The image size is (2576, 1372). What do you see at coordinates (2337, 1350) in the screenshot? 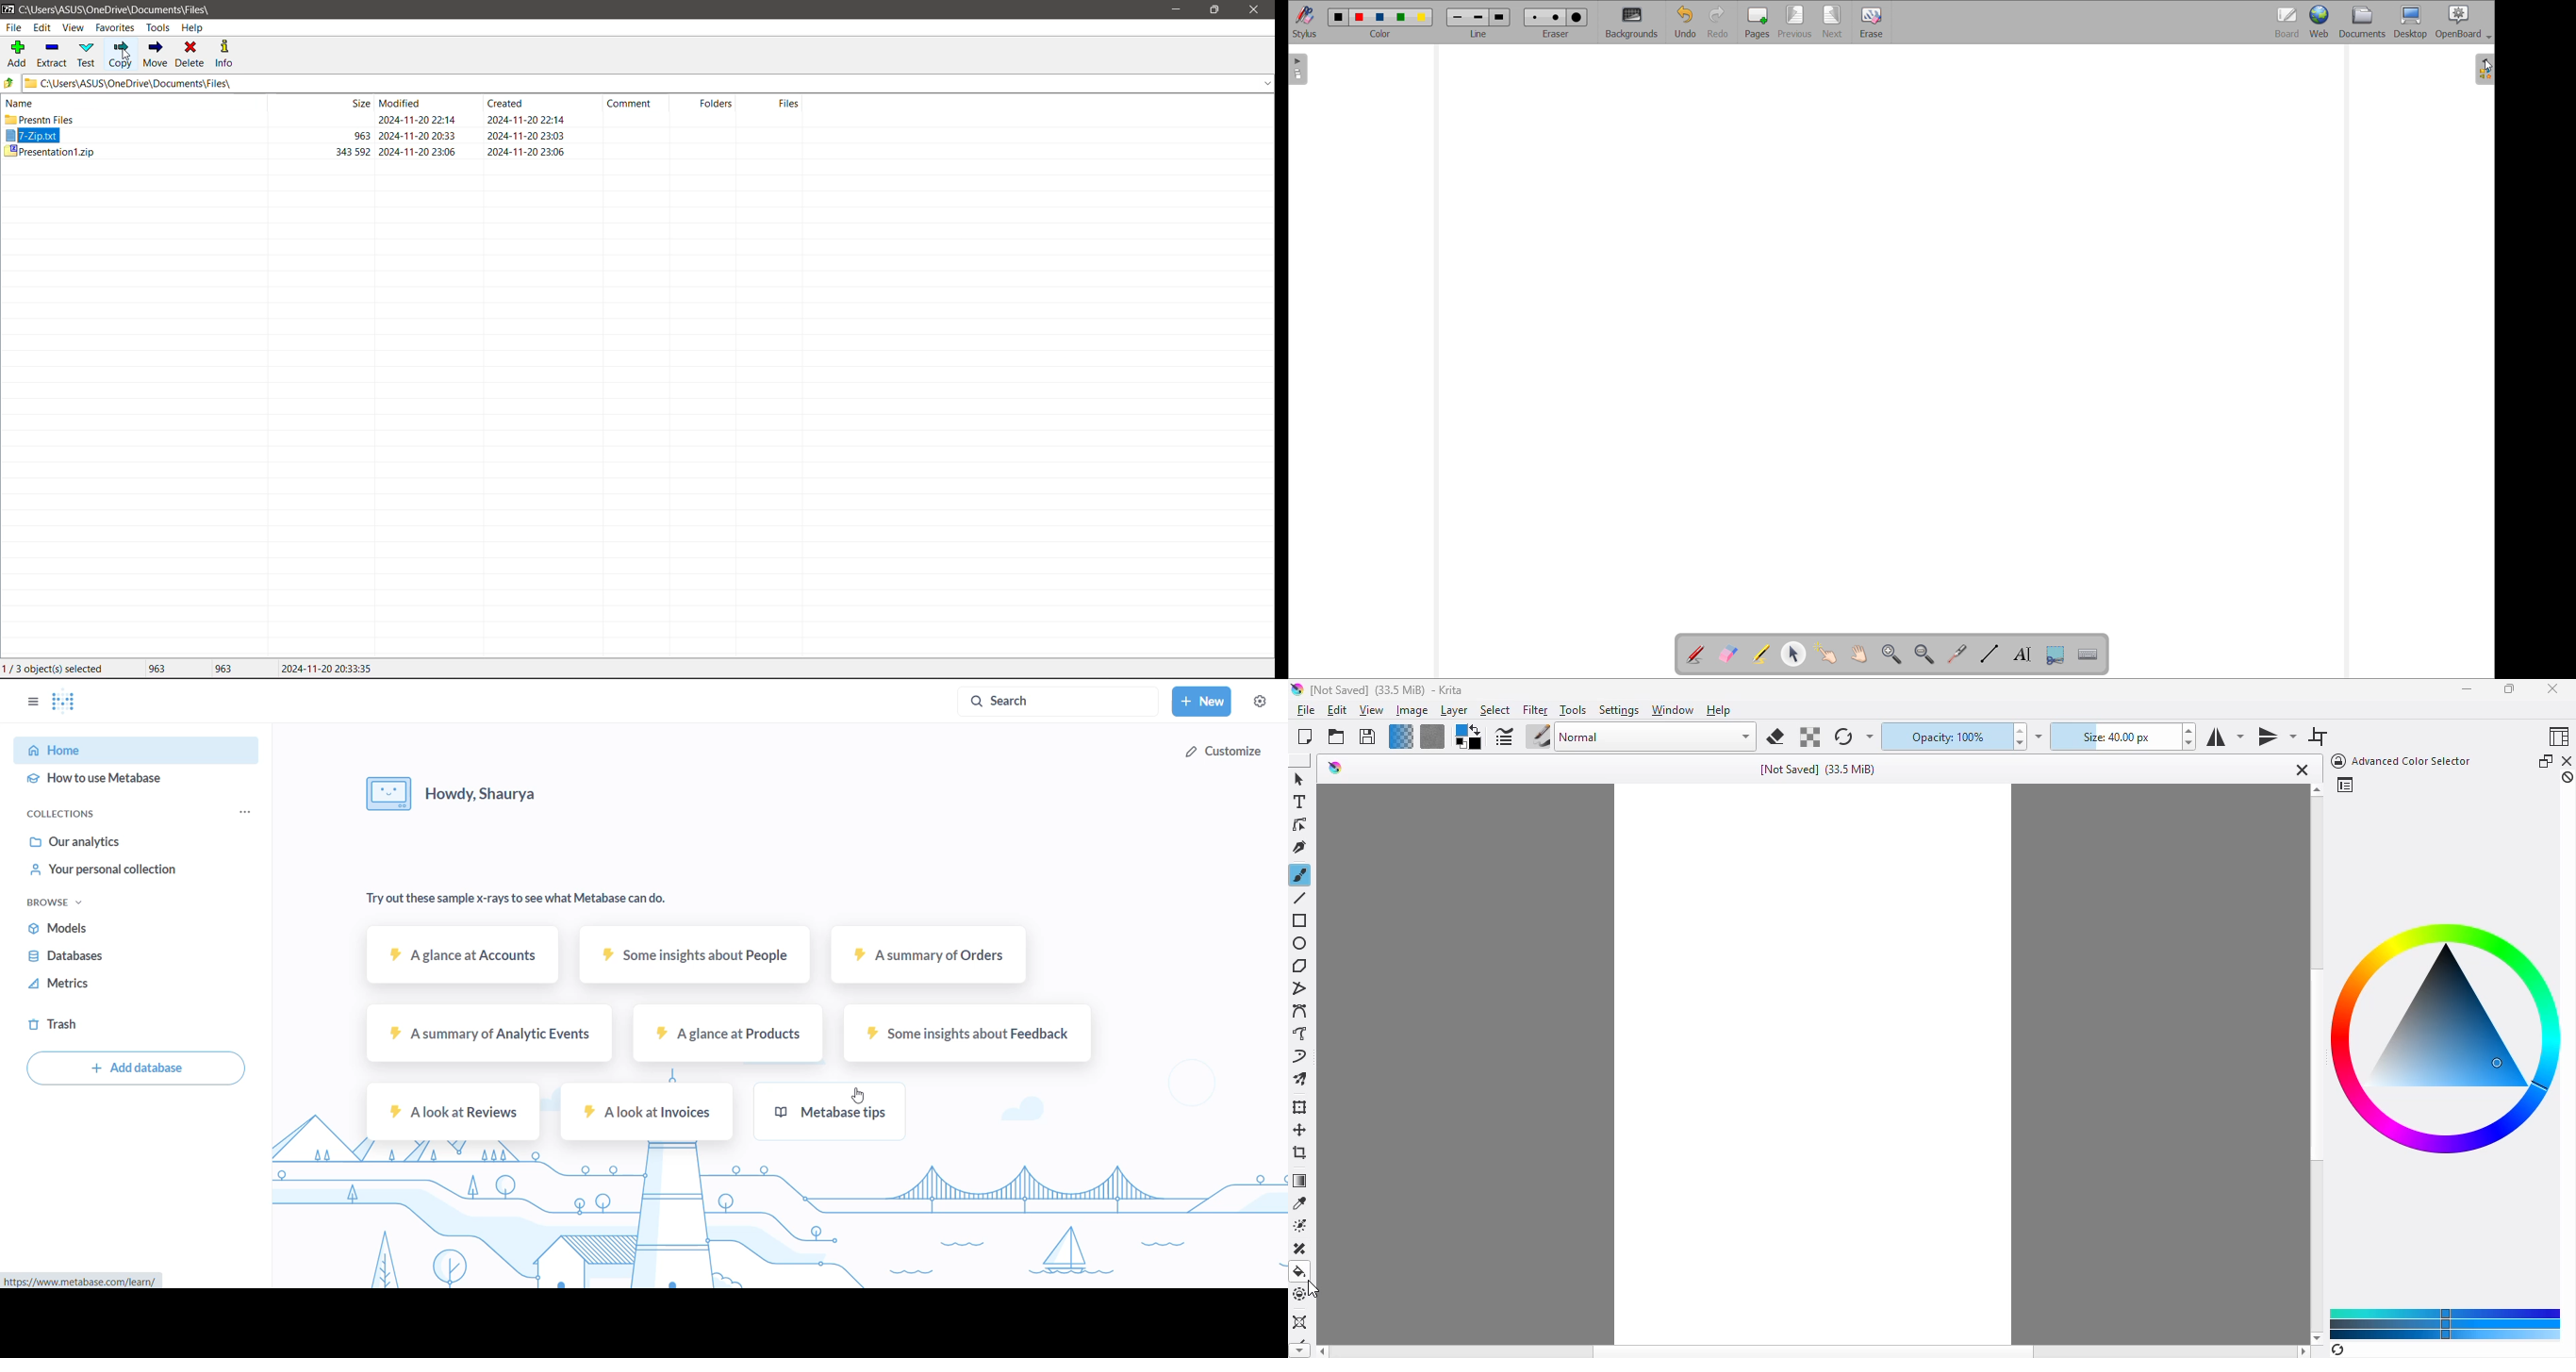
I see `refresh` at bounding box center [2337, 1350].